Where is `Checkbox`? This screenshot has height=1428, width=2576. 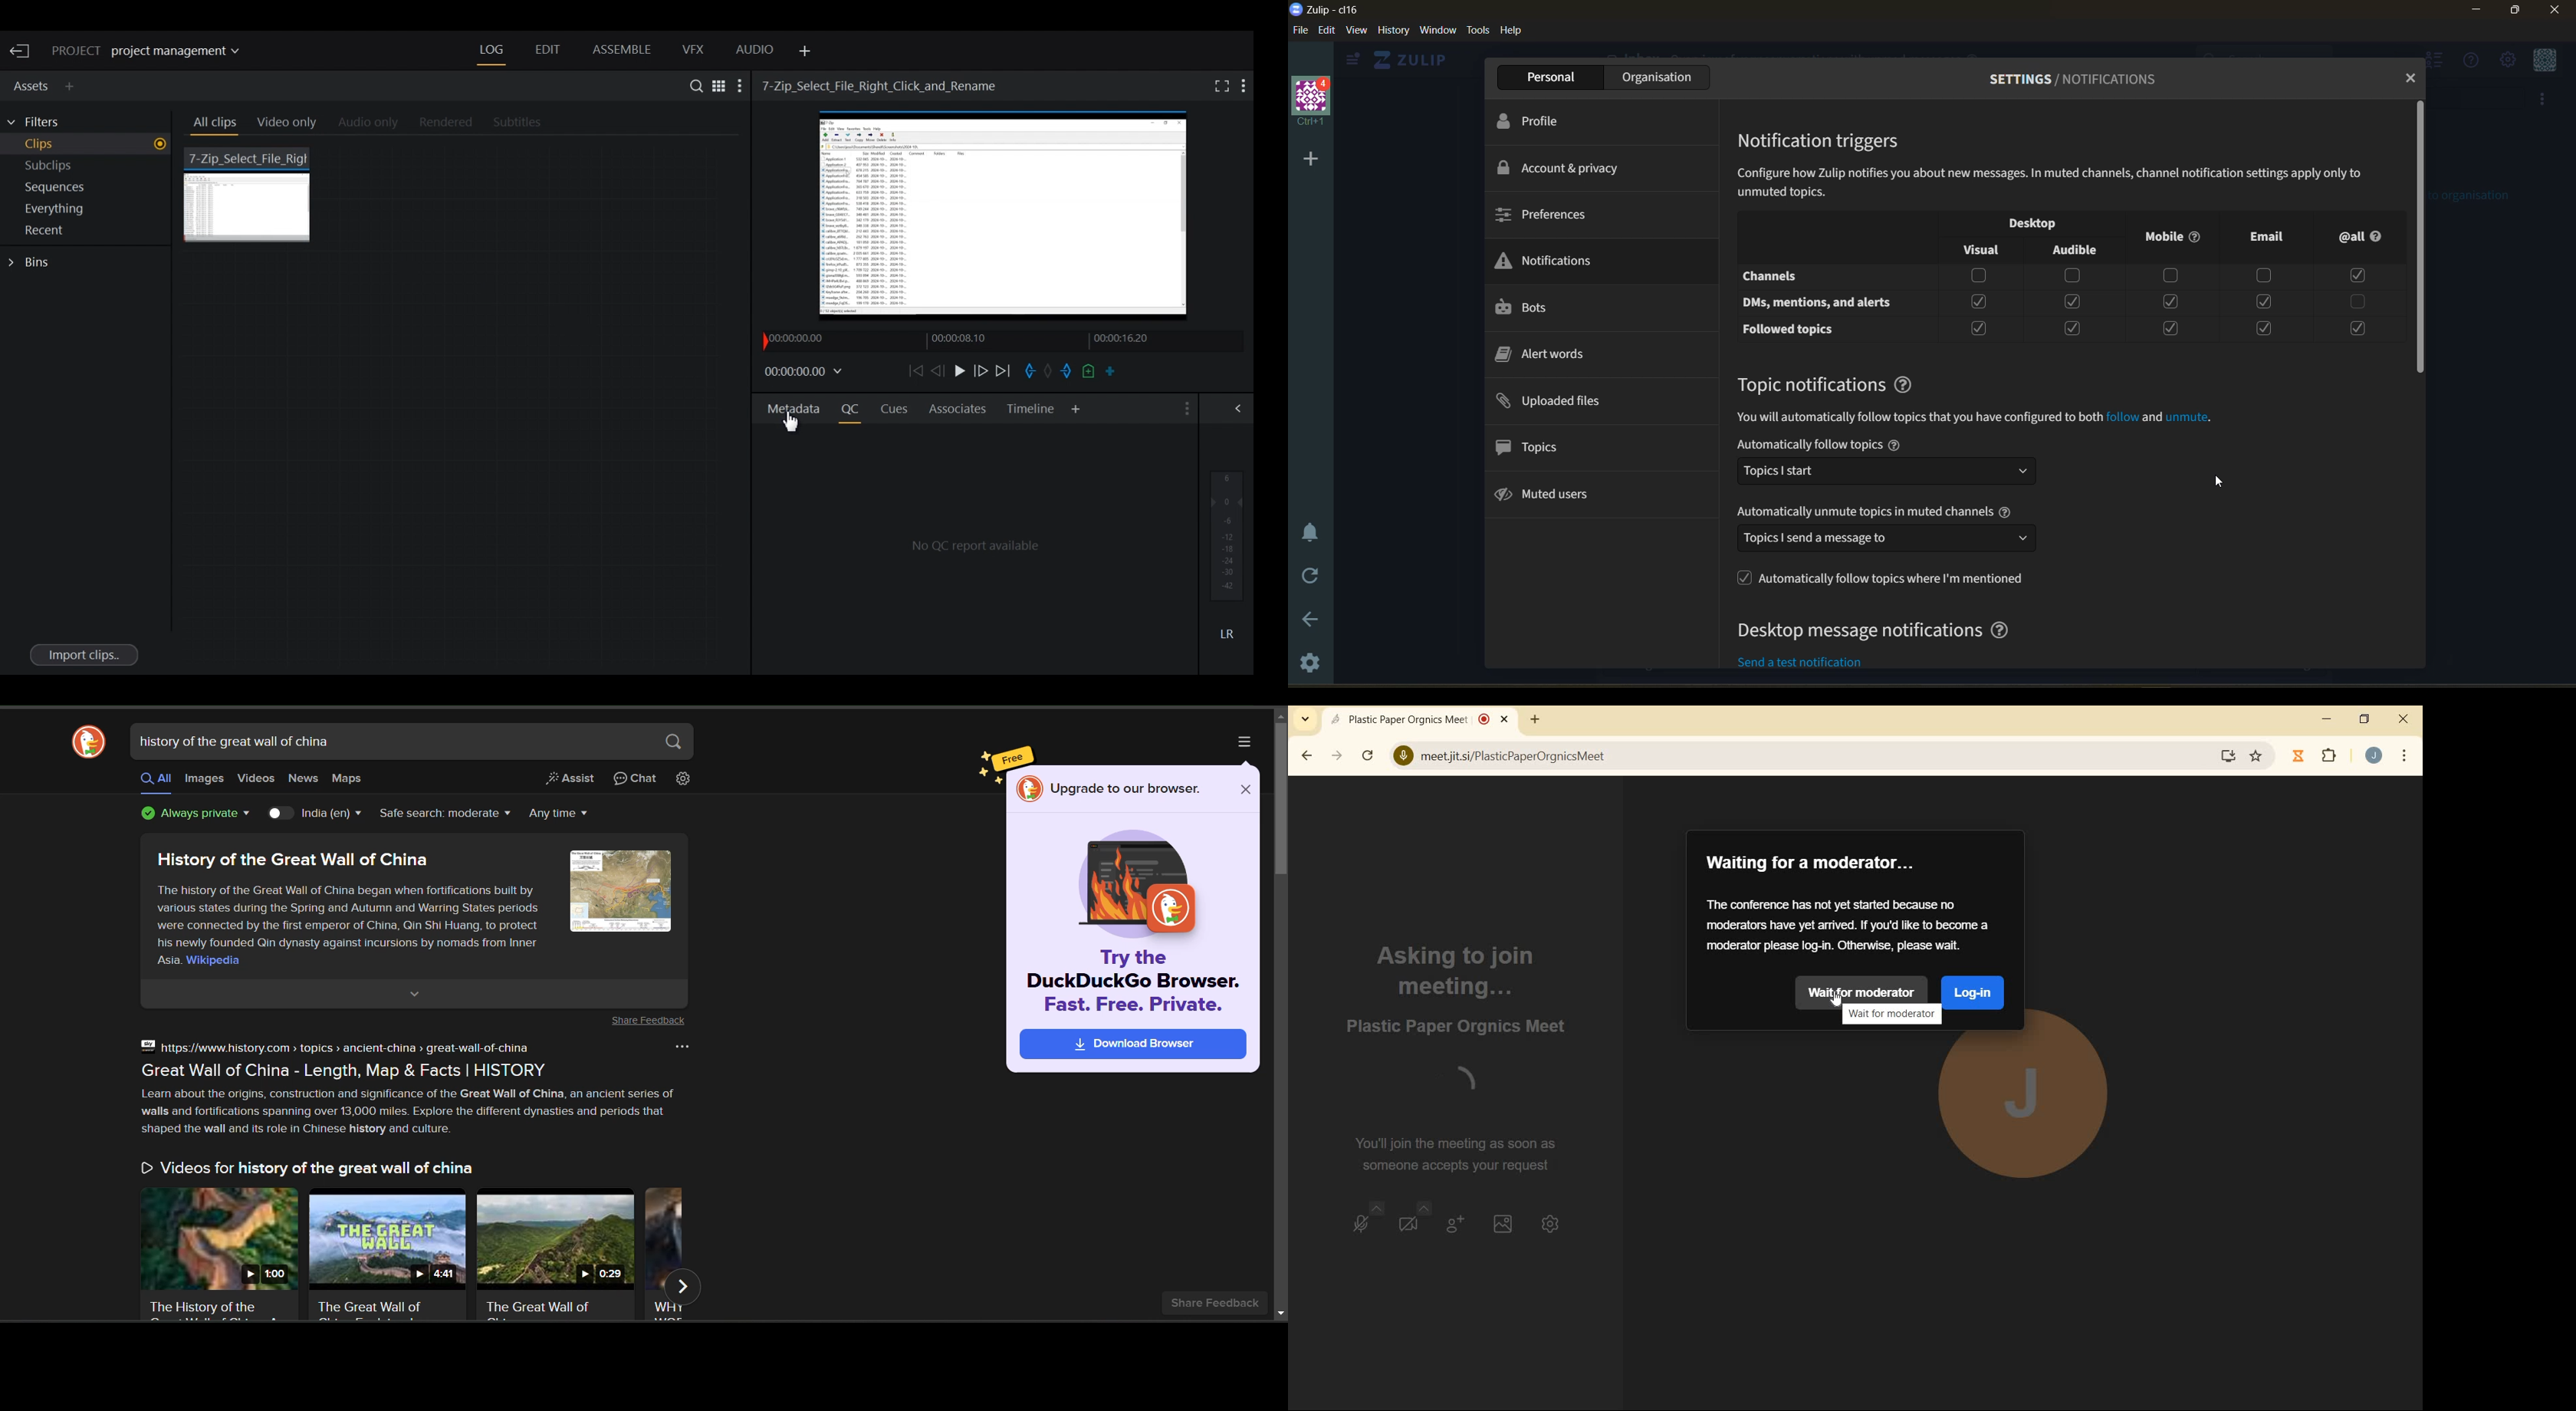
Checkbox is located at coordinates (2174, 278).